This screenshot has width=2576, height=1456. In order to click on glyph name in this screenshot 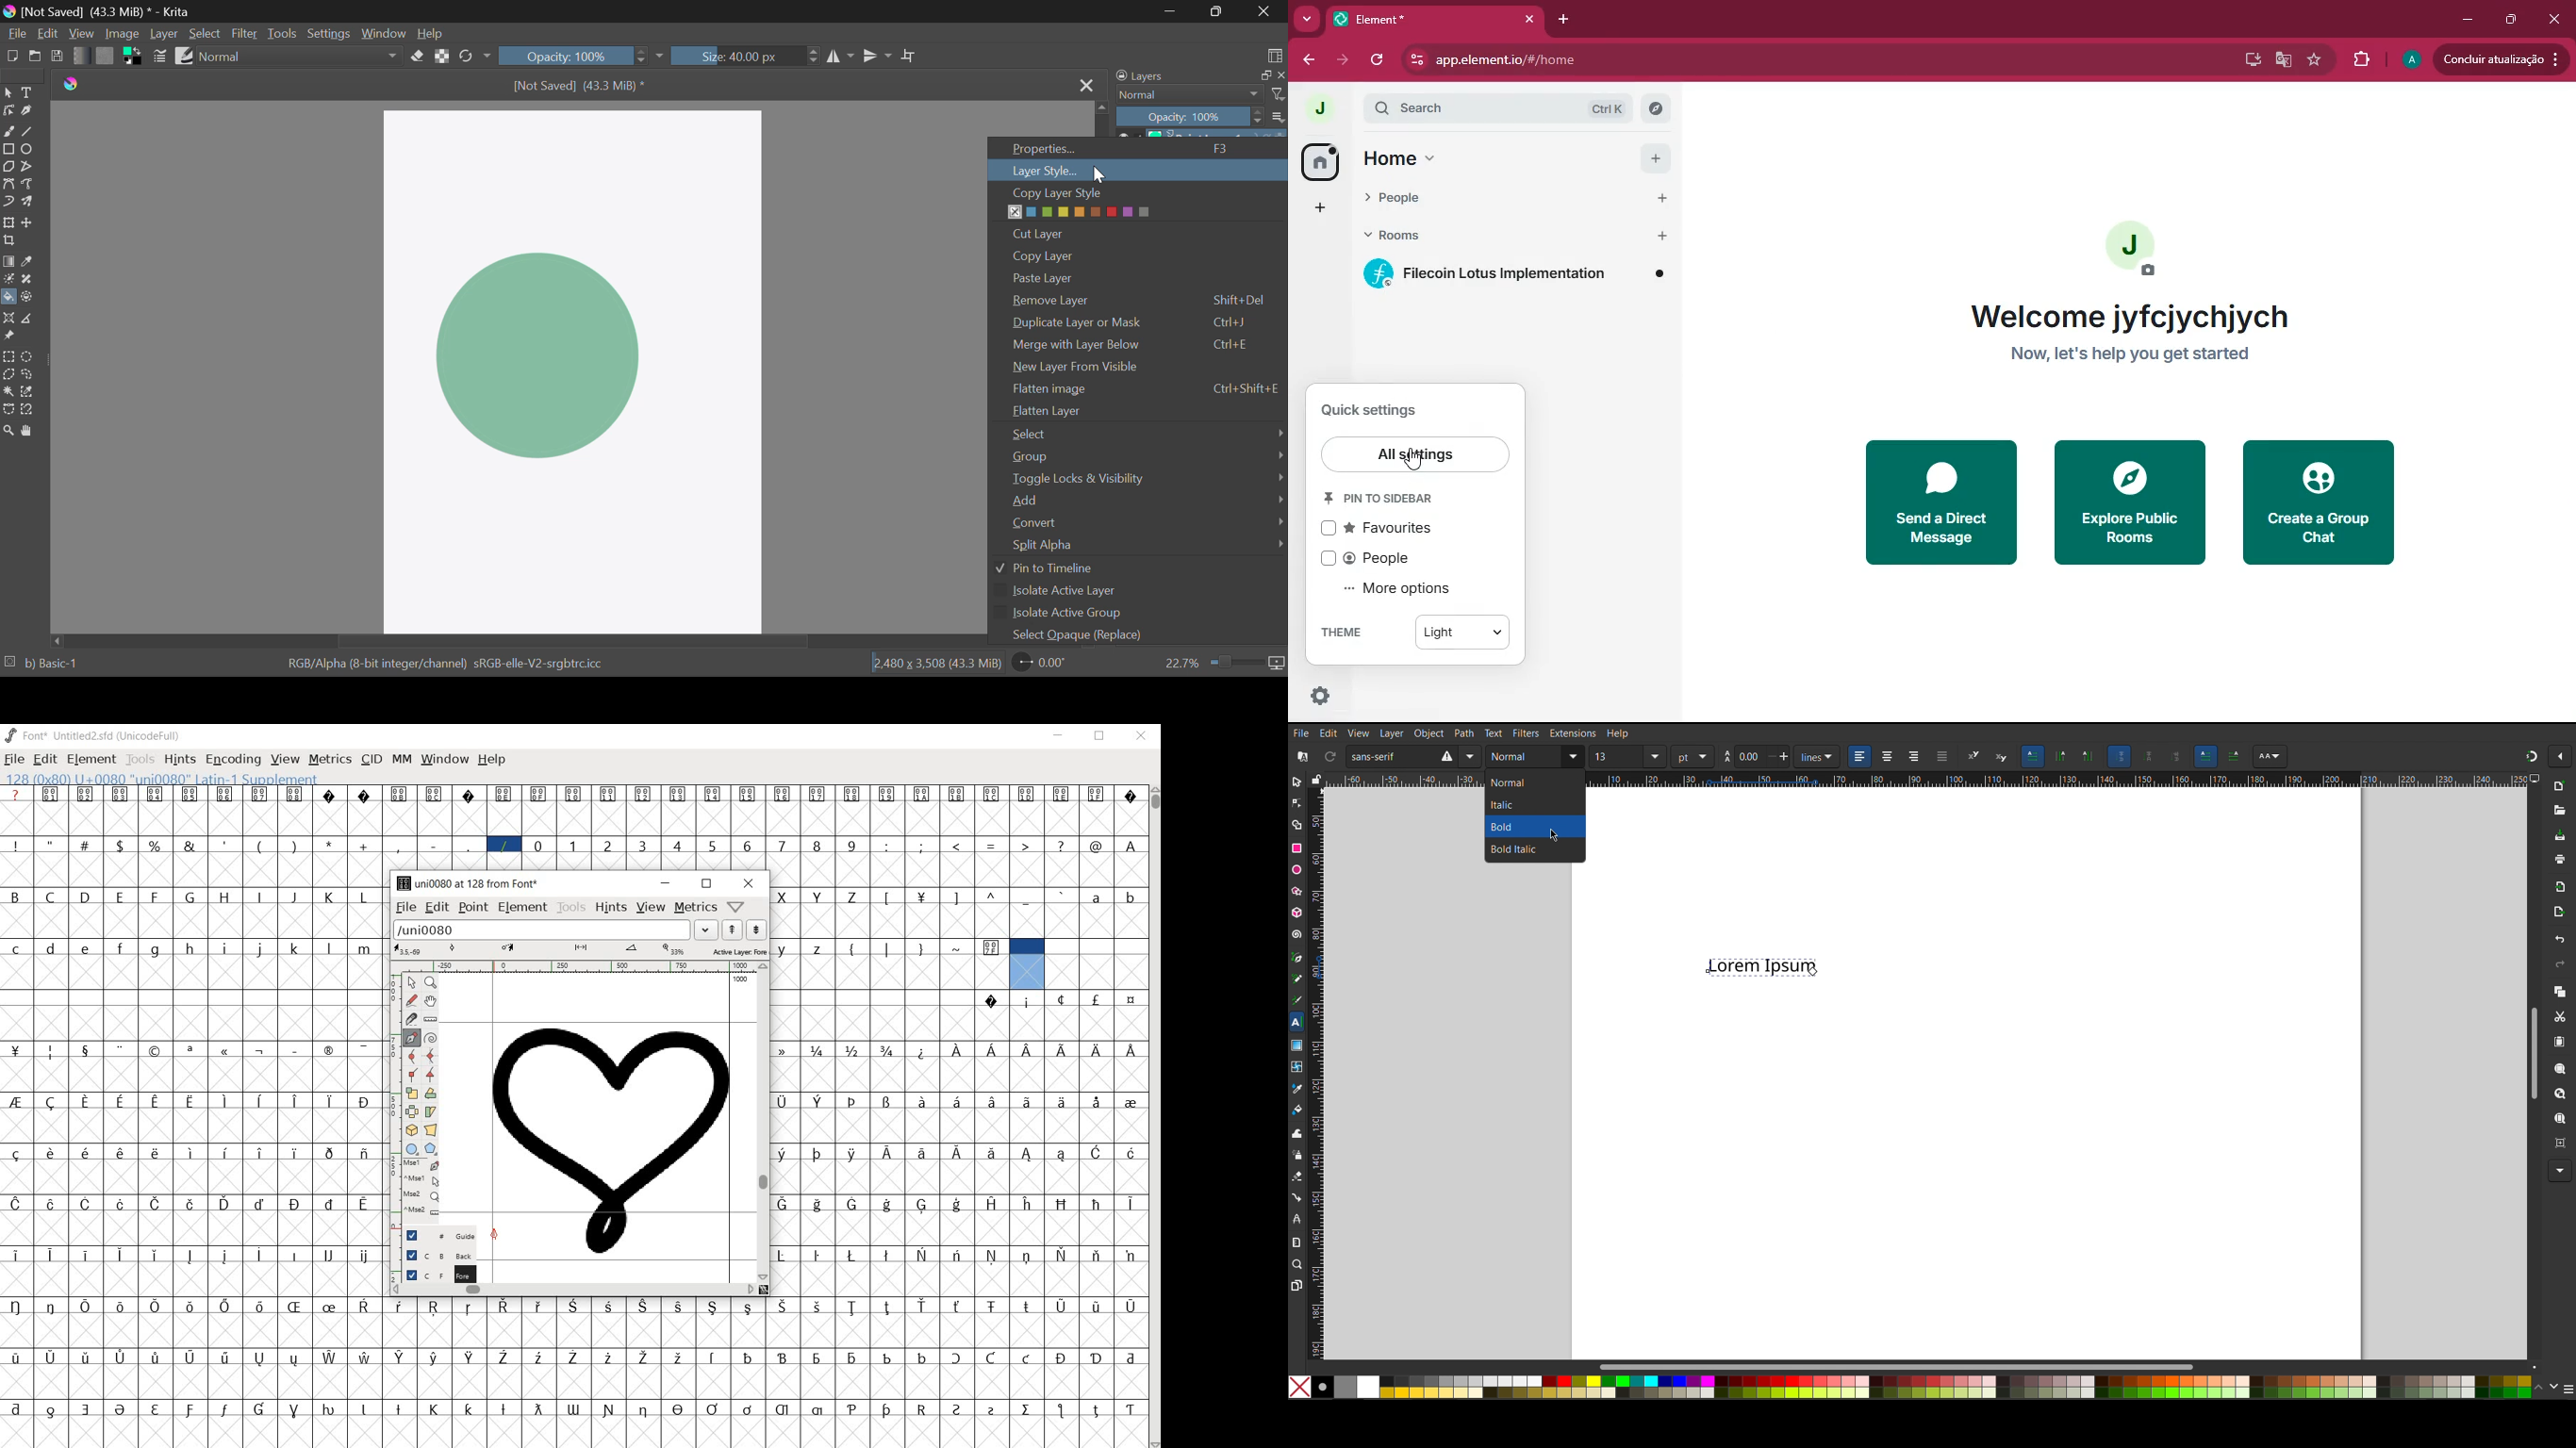, I will do `click(463, 883)`.